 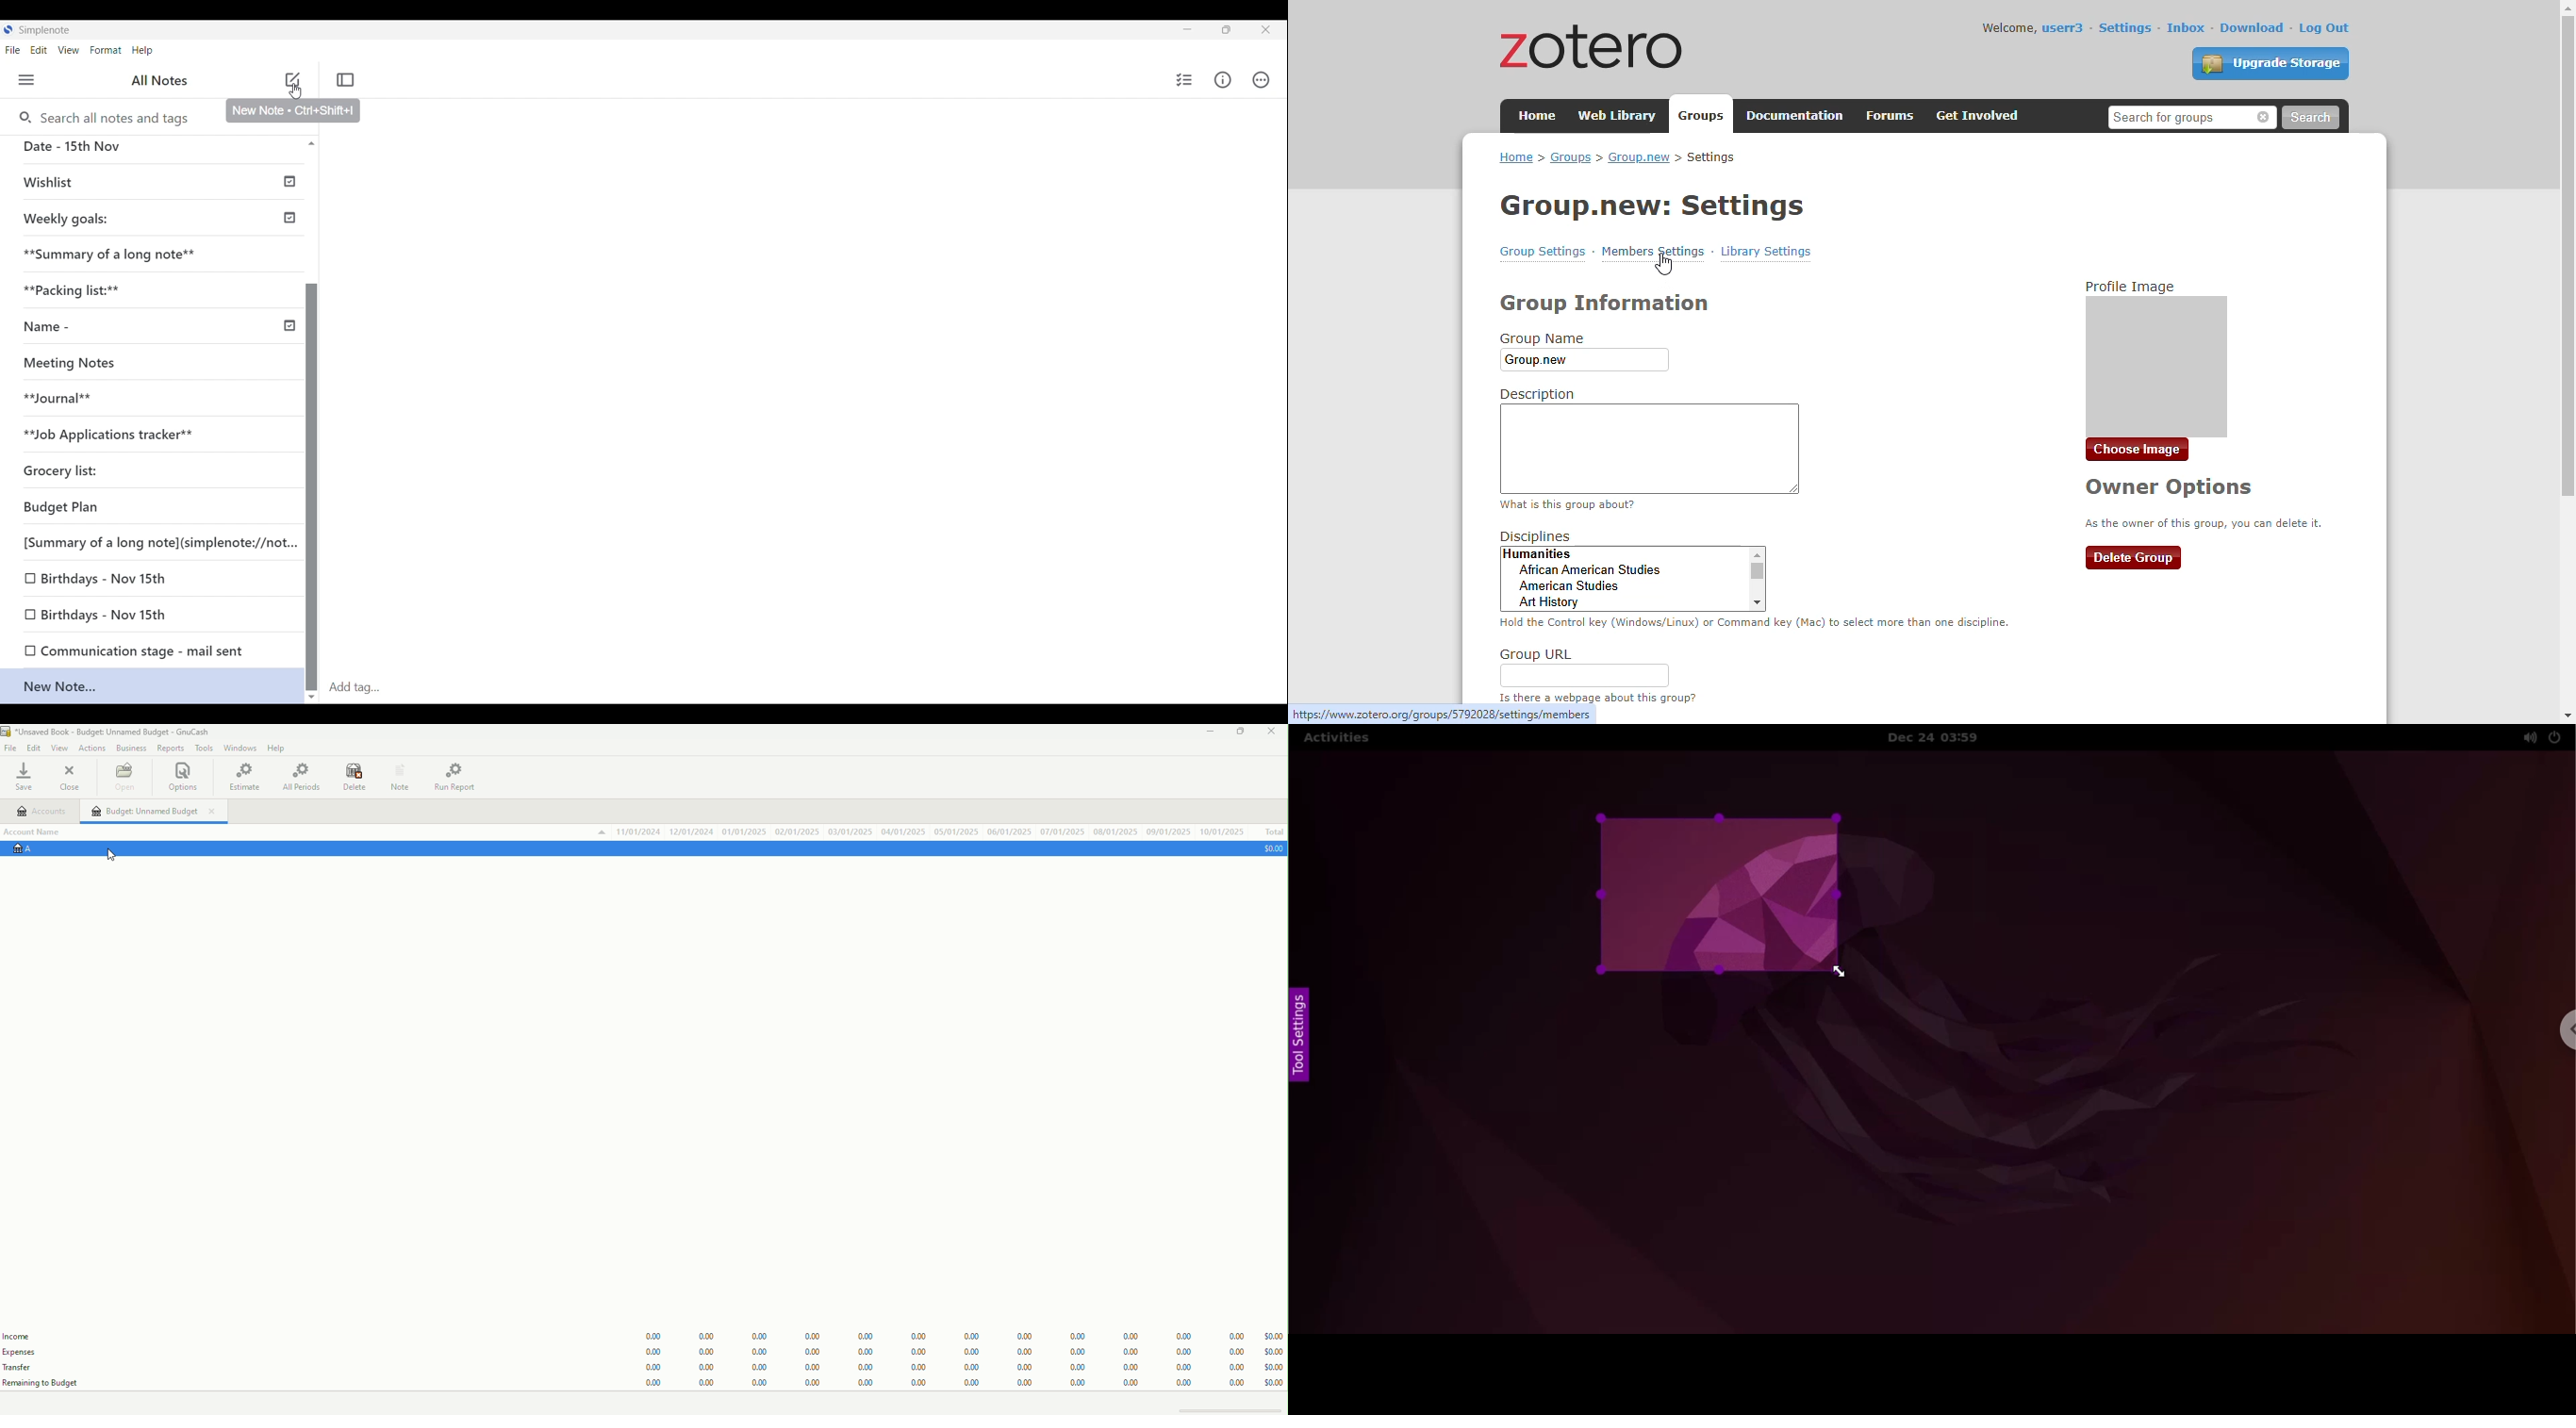 I want to click on Insert checklist , so click(x=1185, y=80).